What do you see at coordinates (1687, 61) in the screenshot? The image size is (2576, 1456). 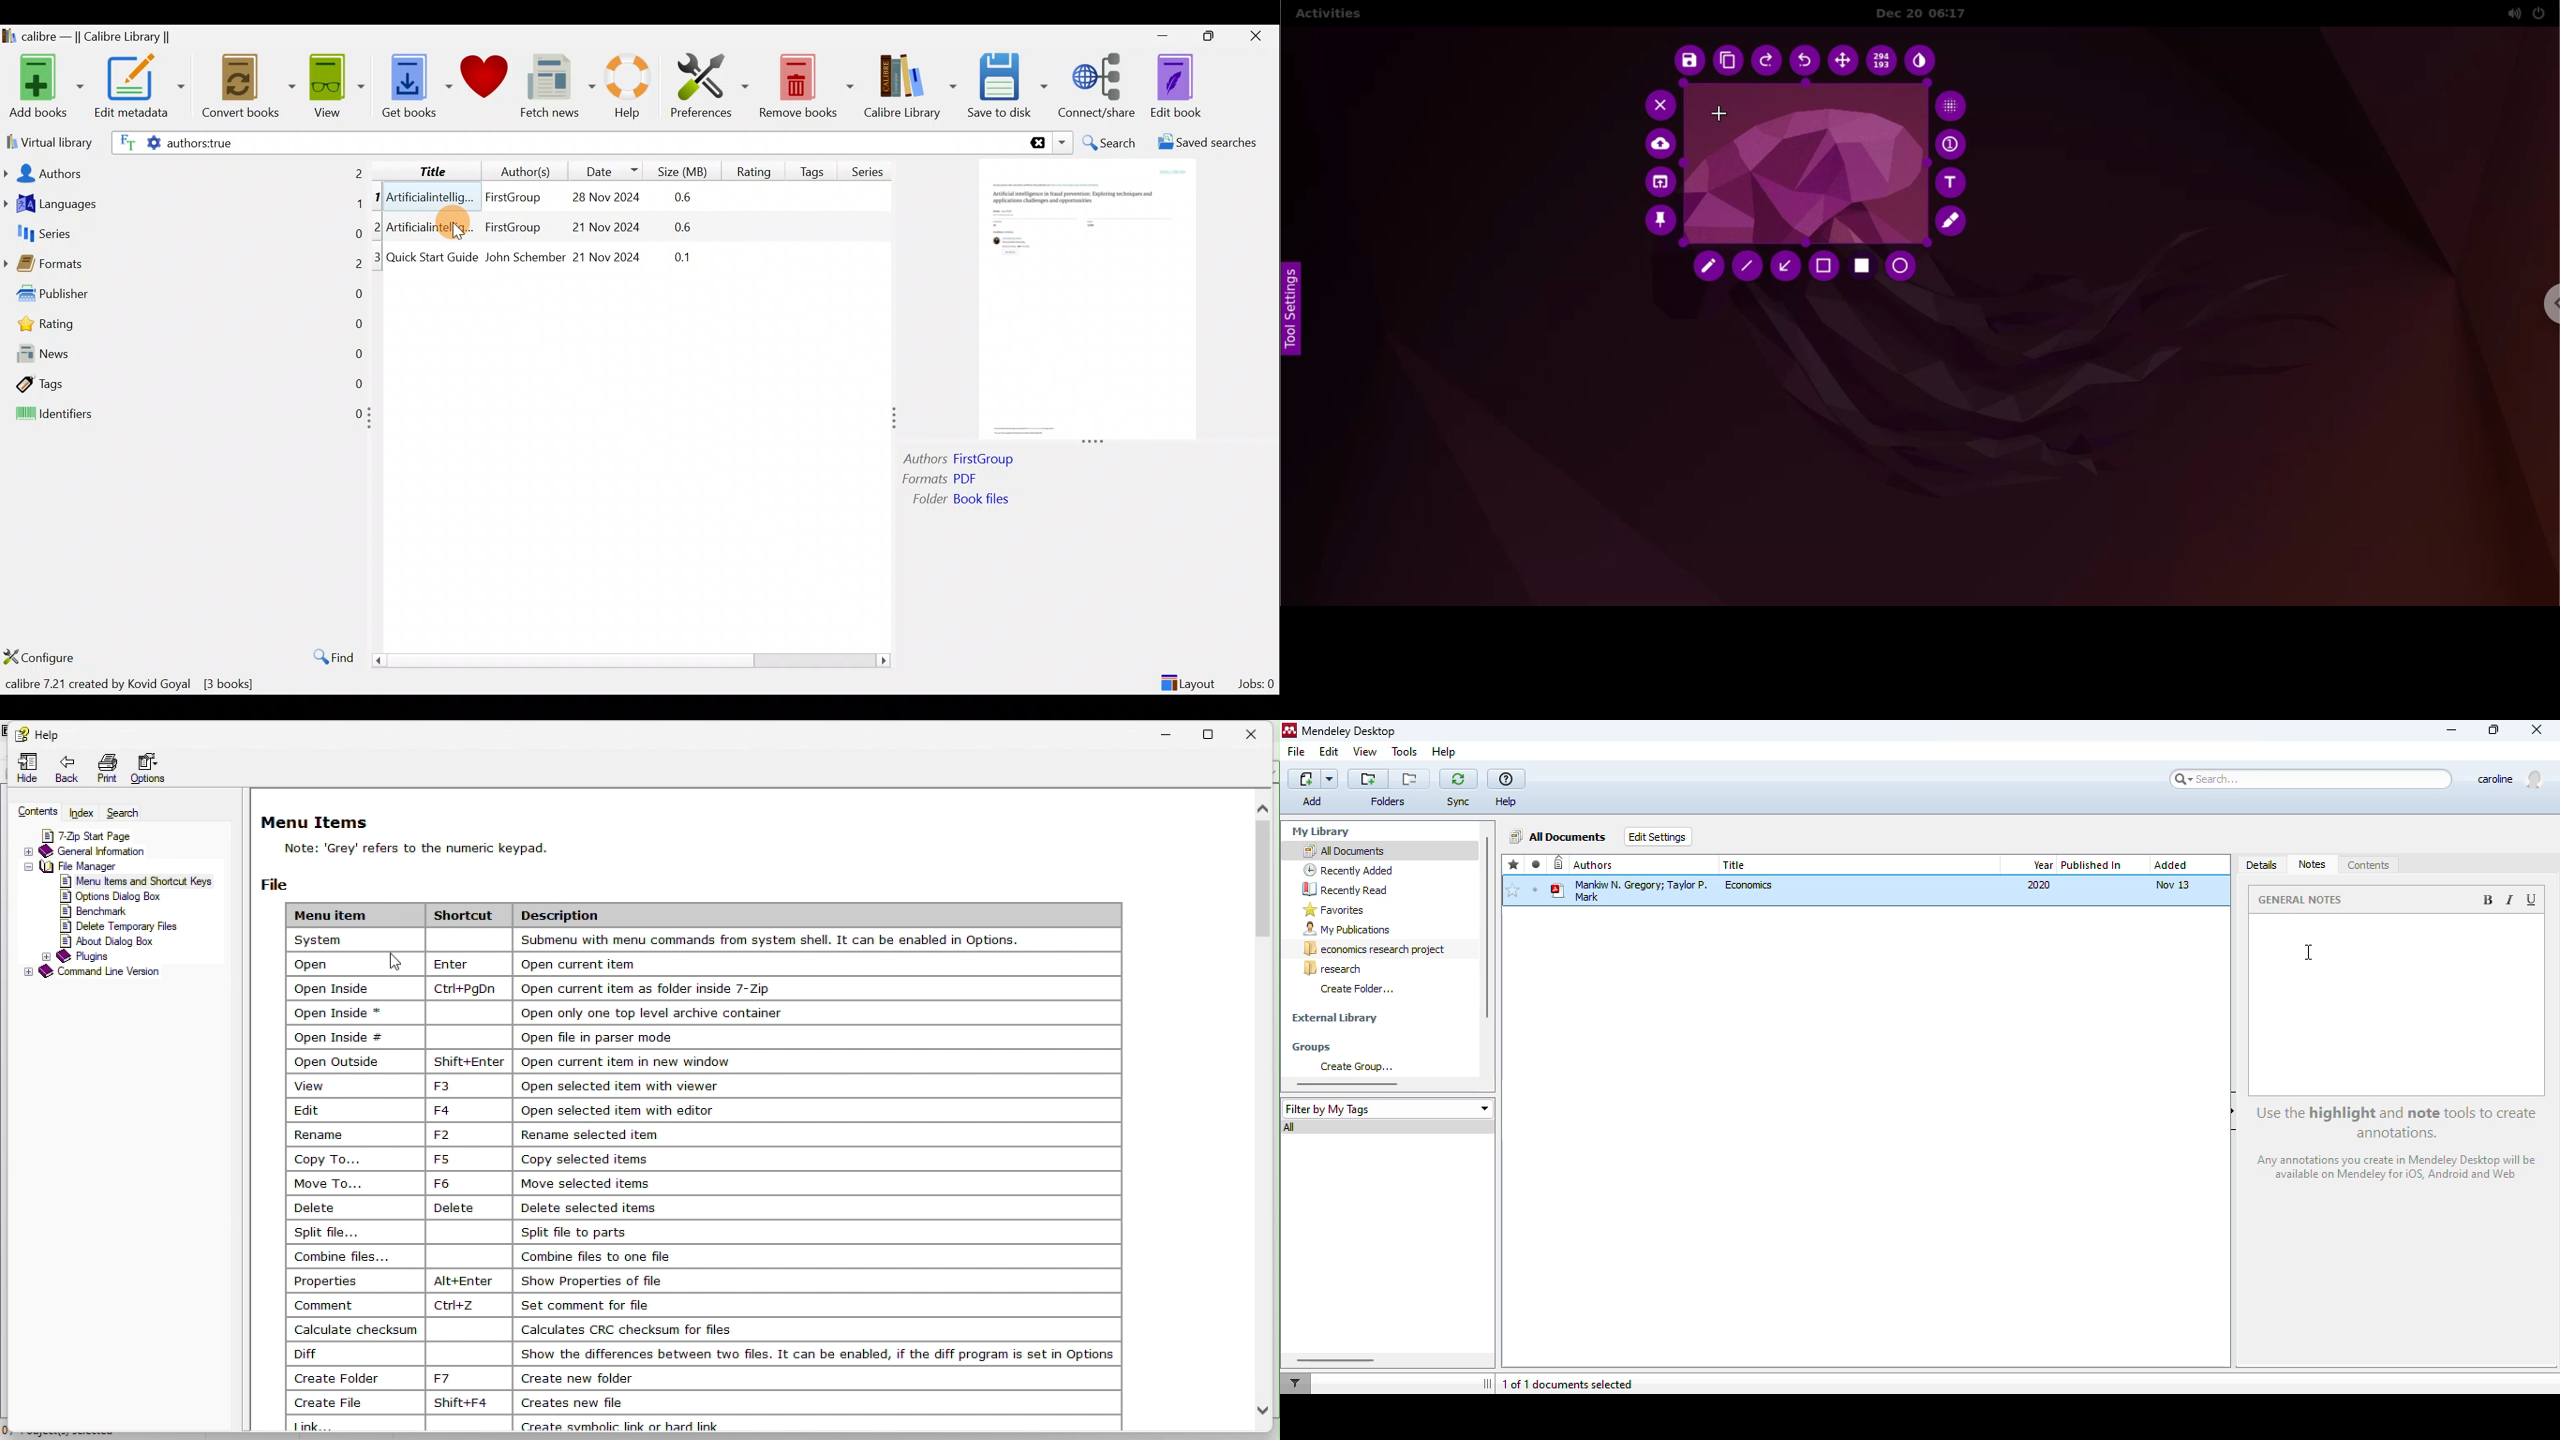 I see `save` at bounding box center [1687, 61].